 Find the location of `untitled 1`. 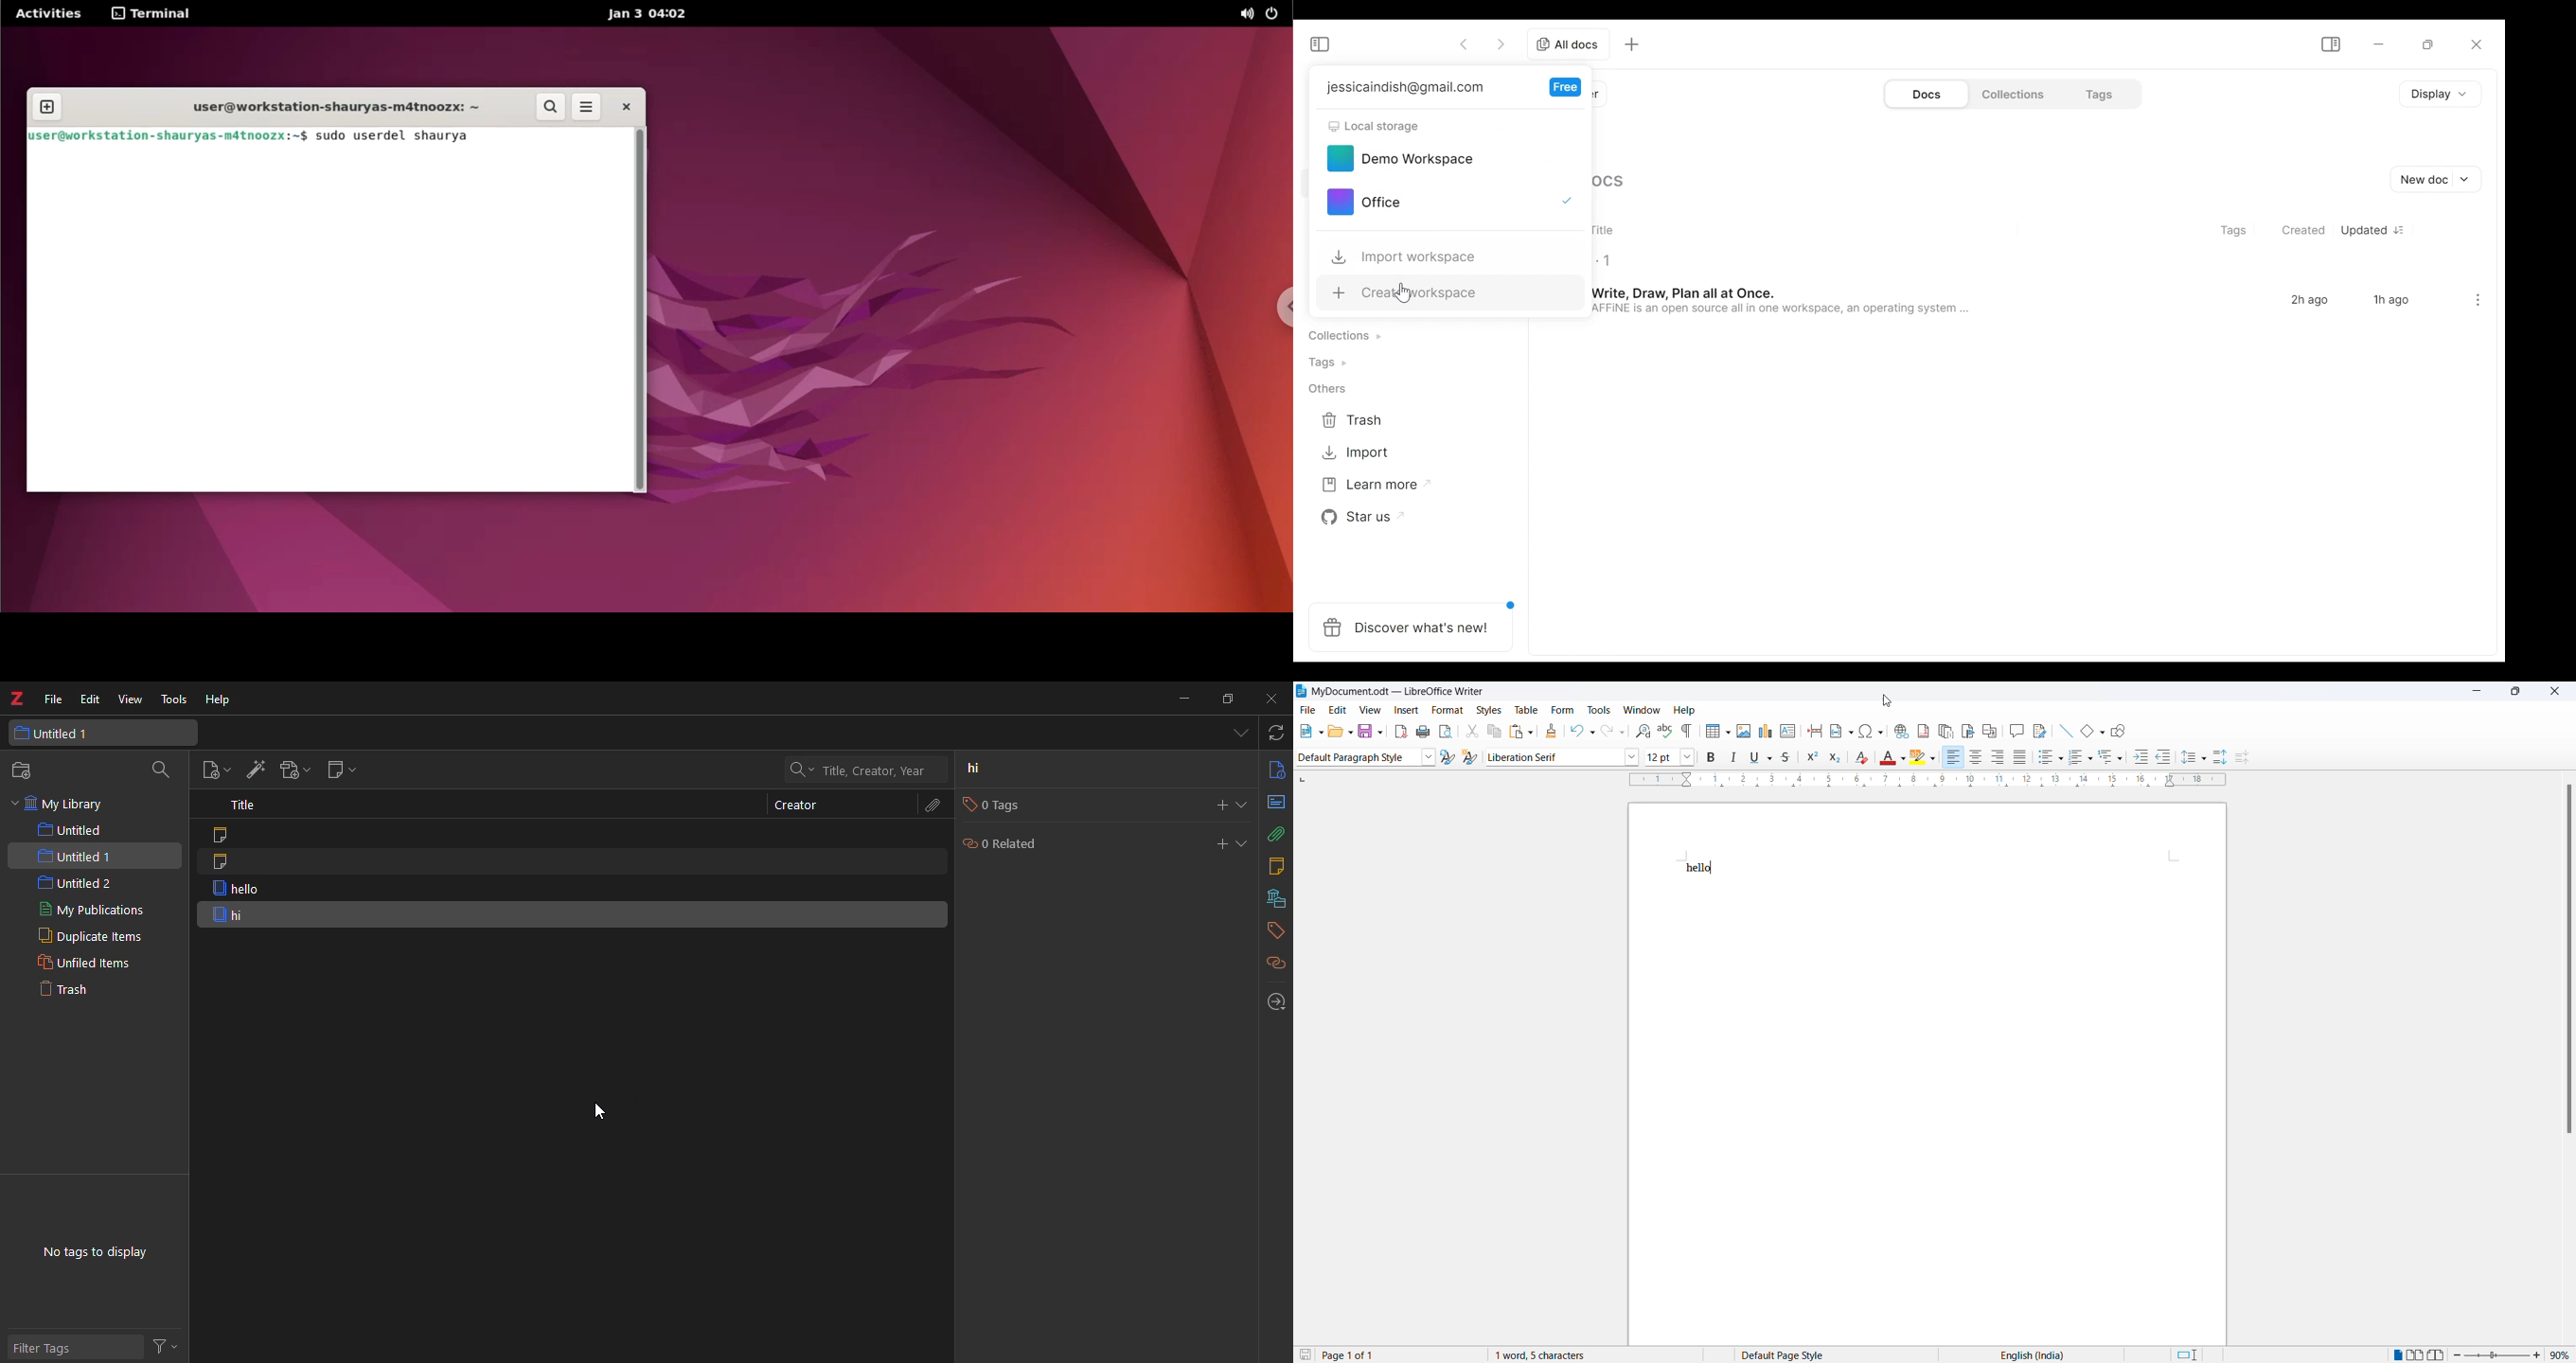

untitled 1 is located at coordinates (60, 734).